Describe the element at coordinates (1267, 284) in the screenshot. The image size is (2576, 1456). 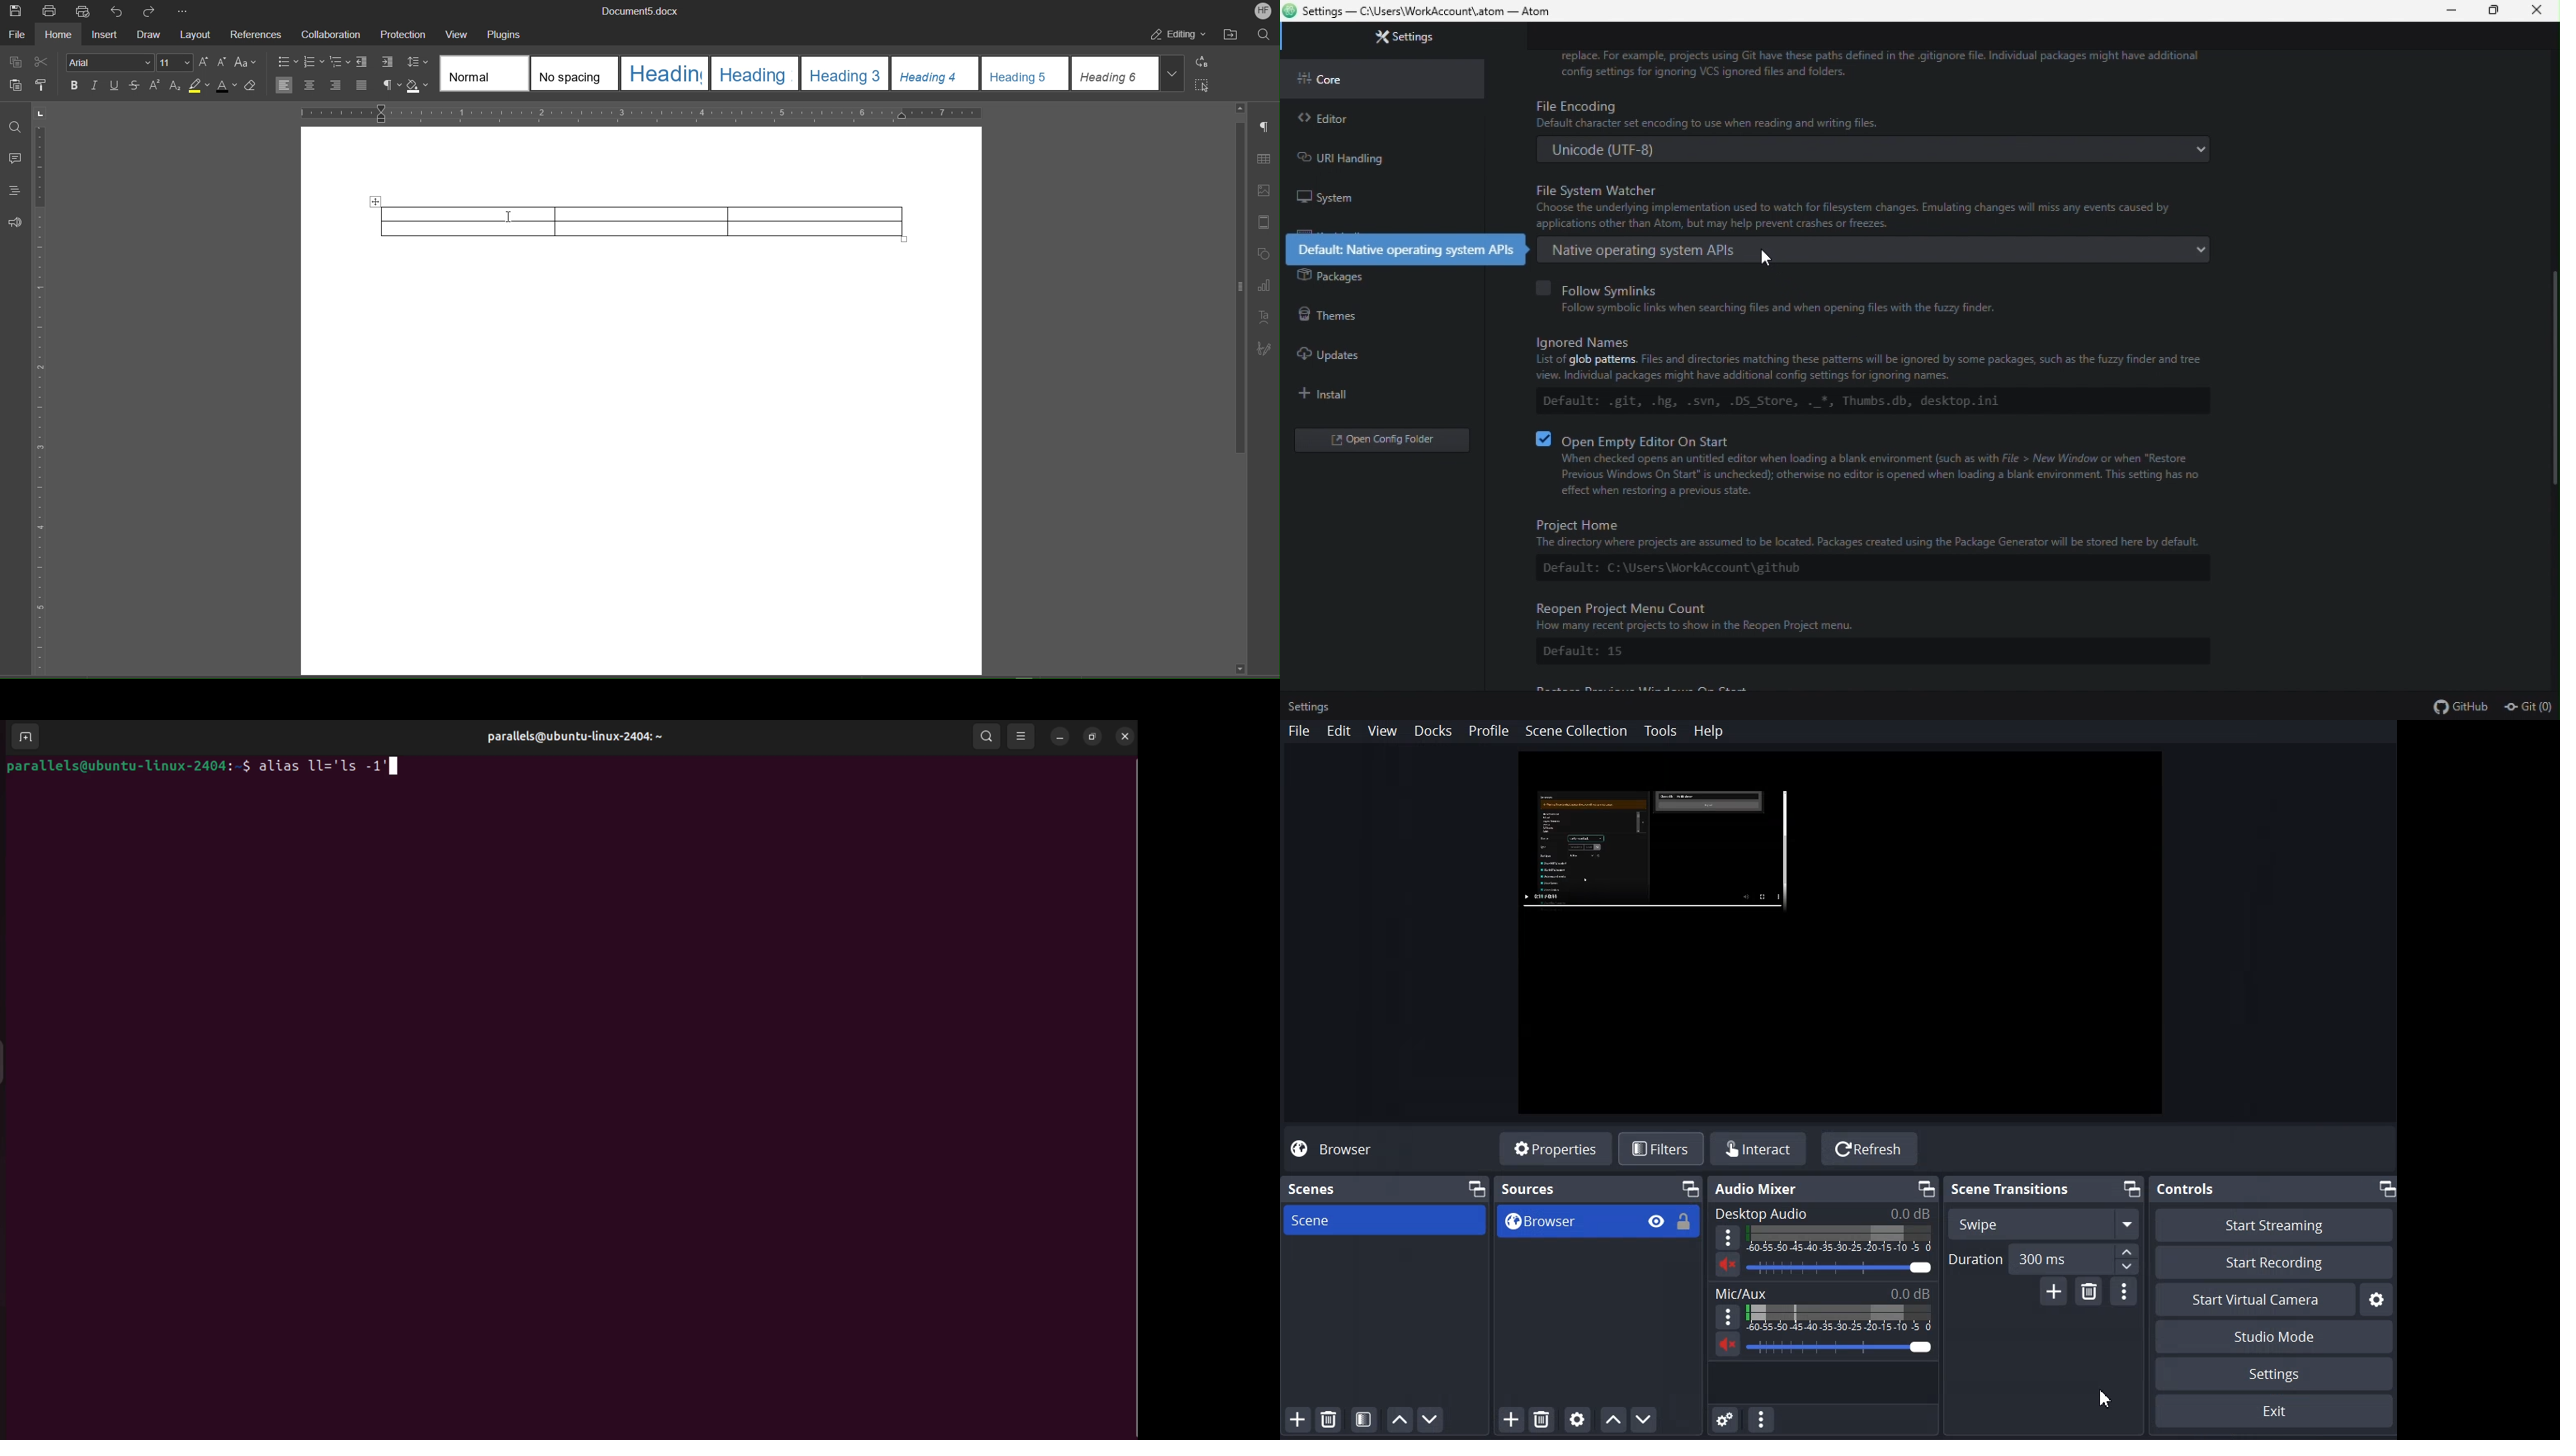
I see `Graph Settings` at that location.